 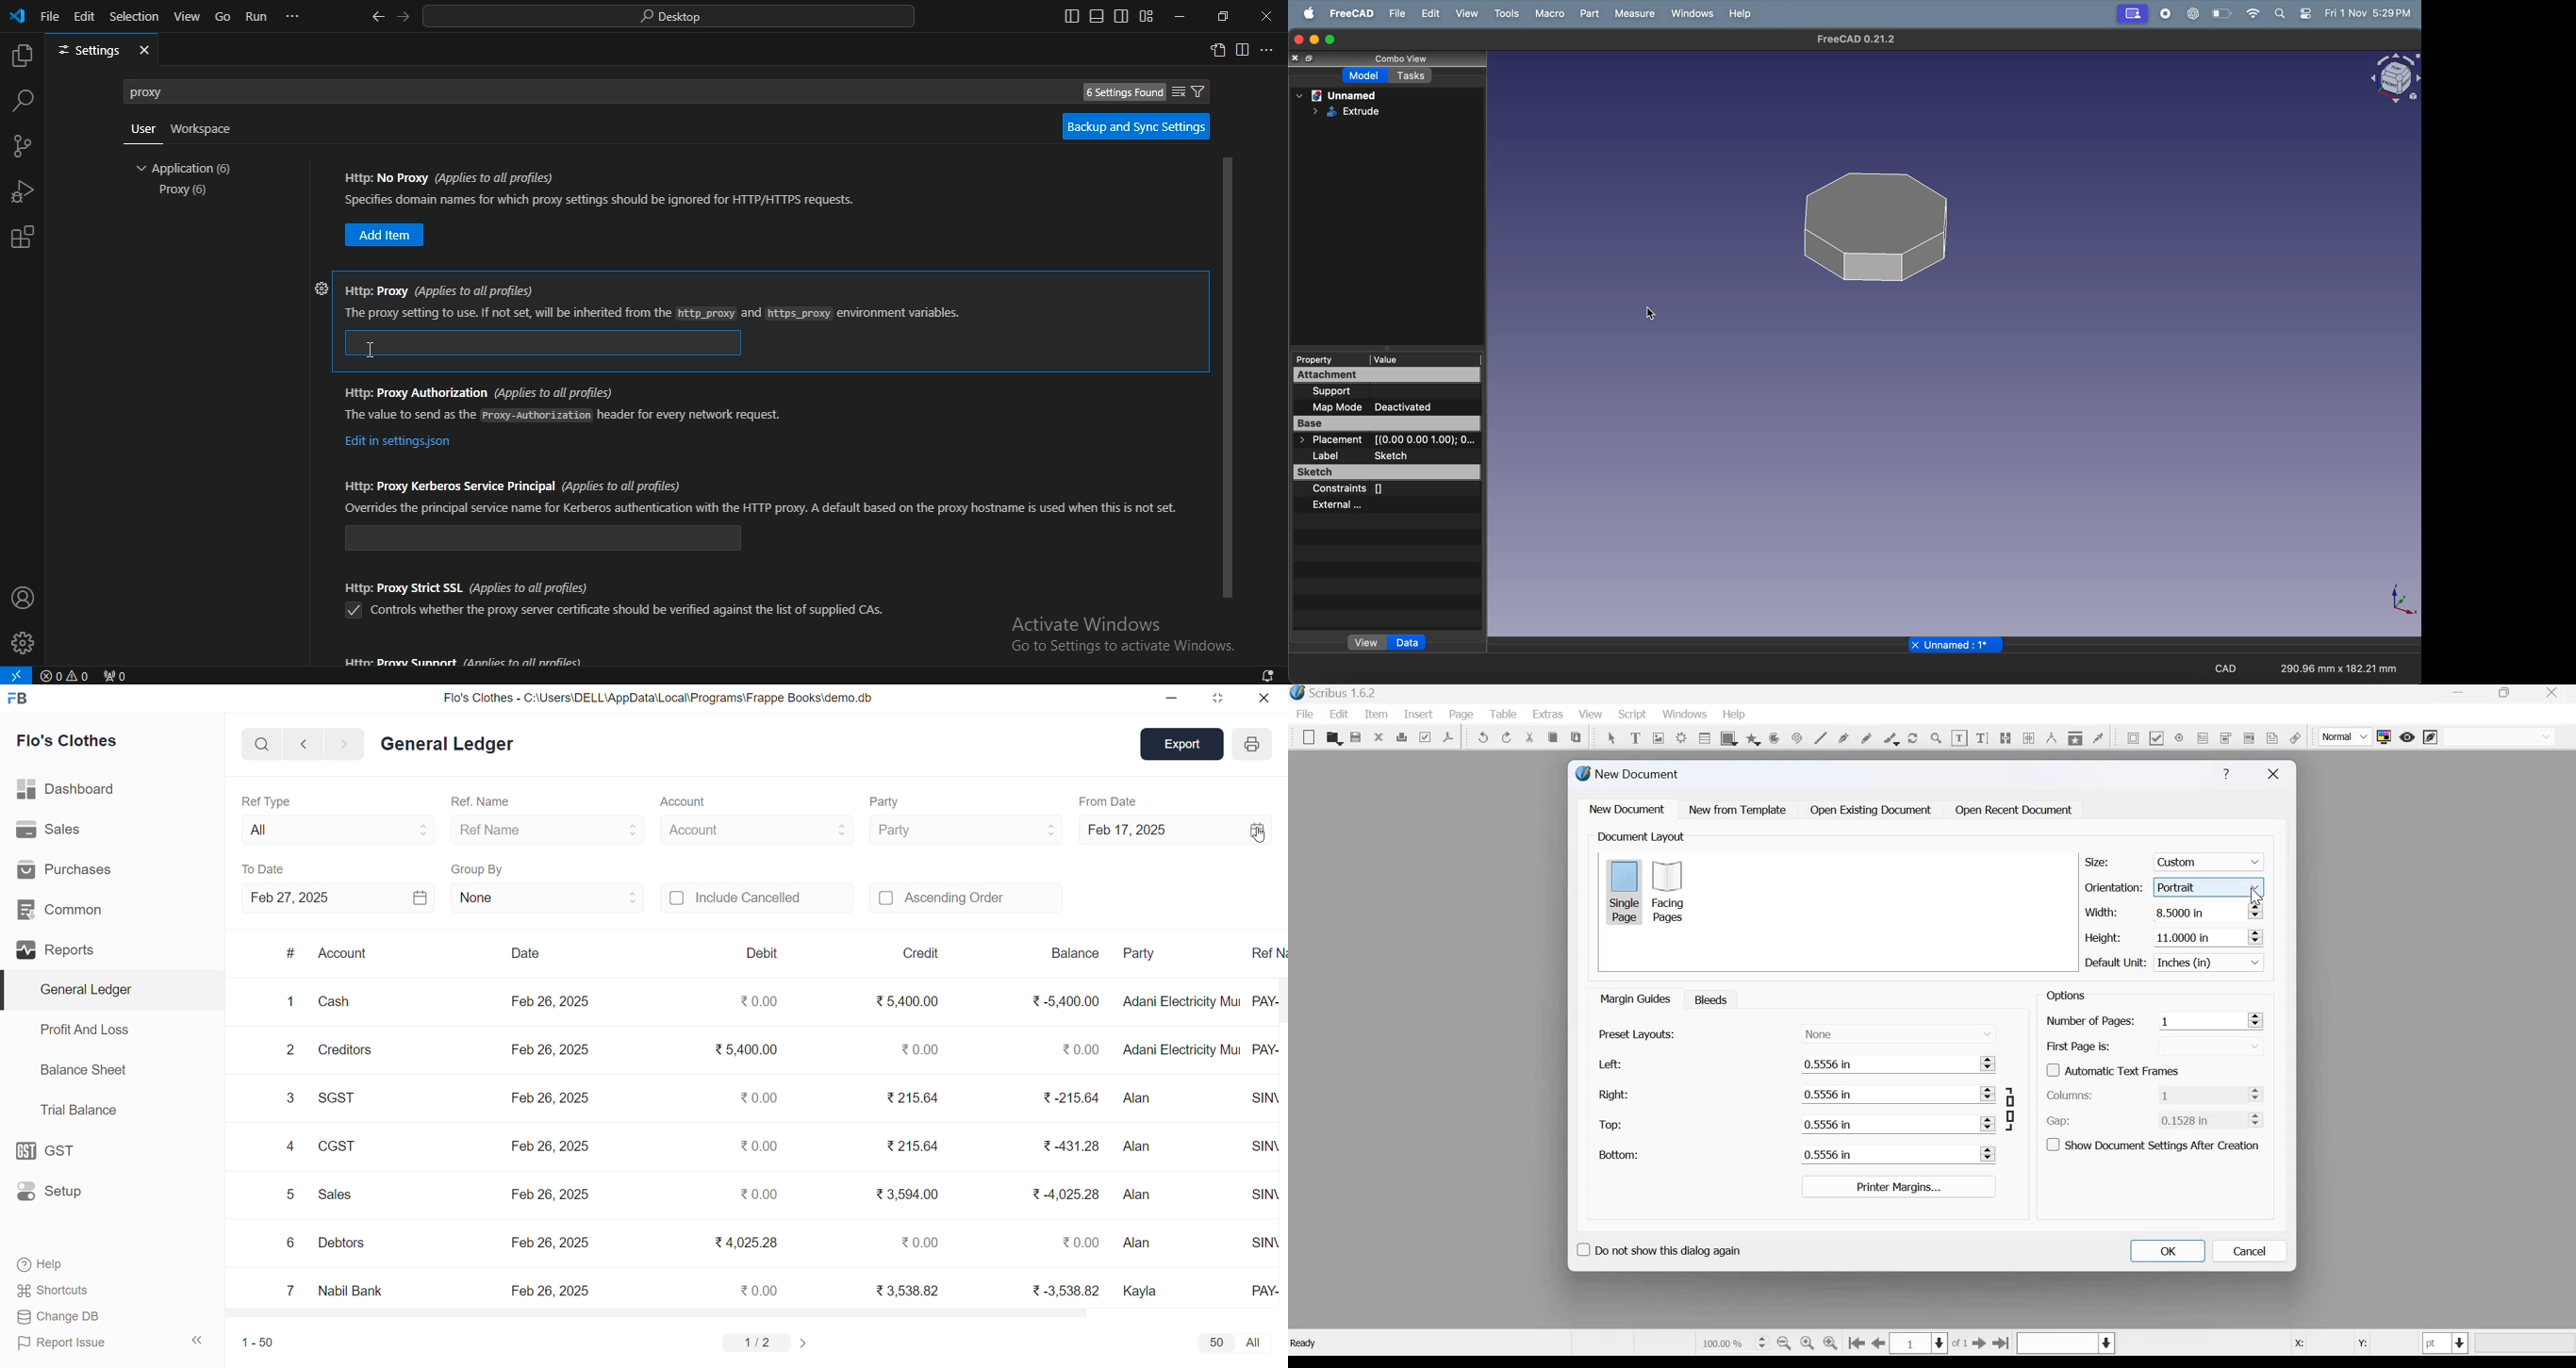 I want to click on Help, so click(x=2226, y=774).